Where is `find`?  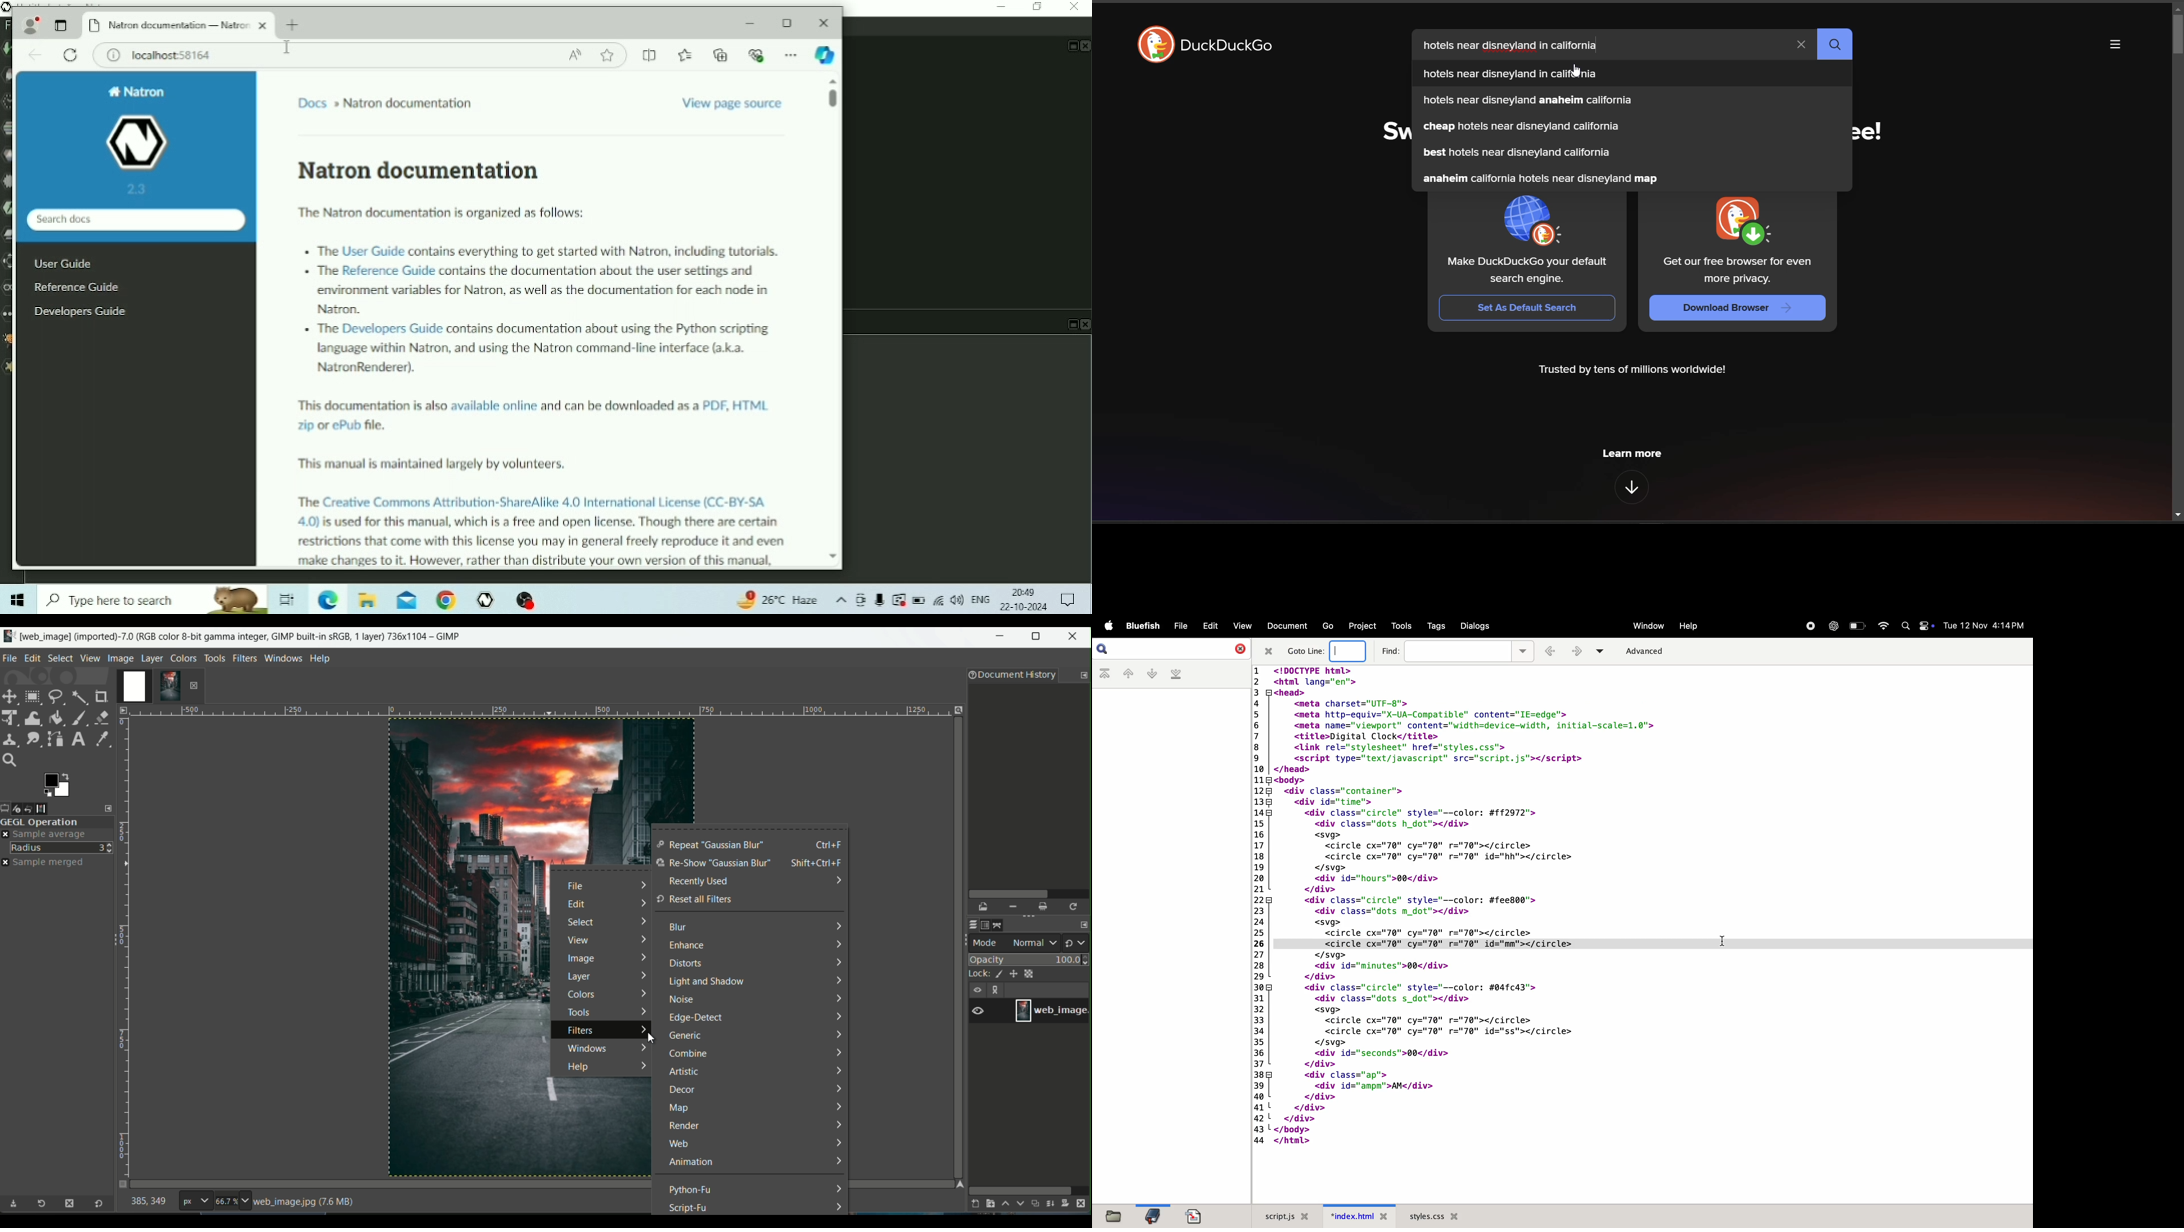
find is located at coordinates (1390, 650).